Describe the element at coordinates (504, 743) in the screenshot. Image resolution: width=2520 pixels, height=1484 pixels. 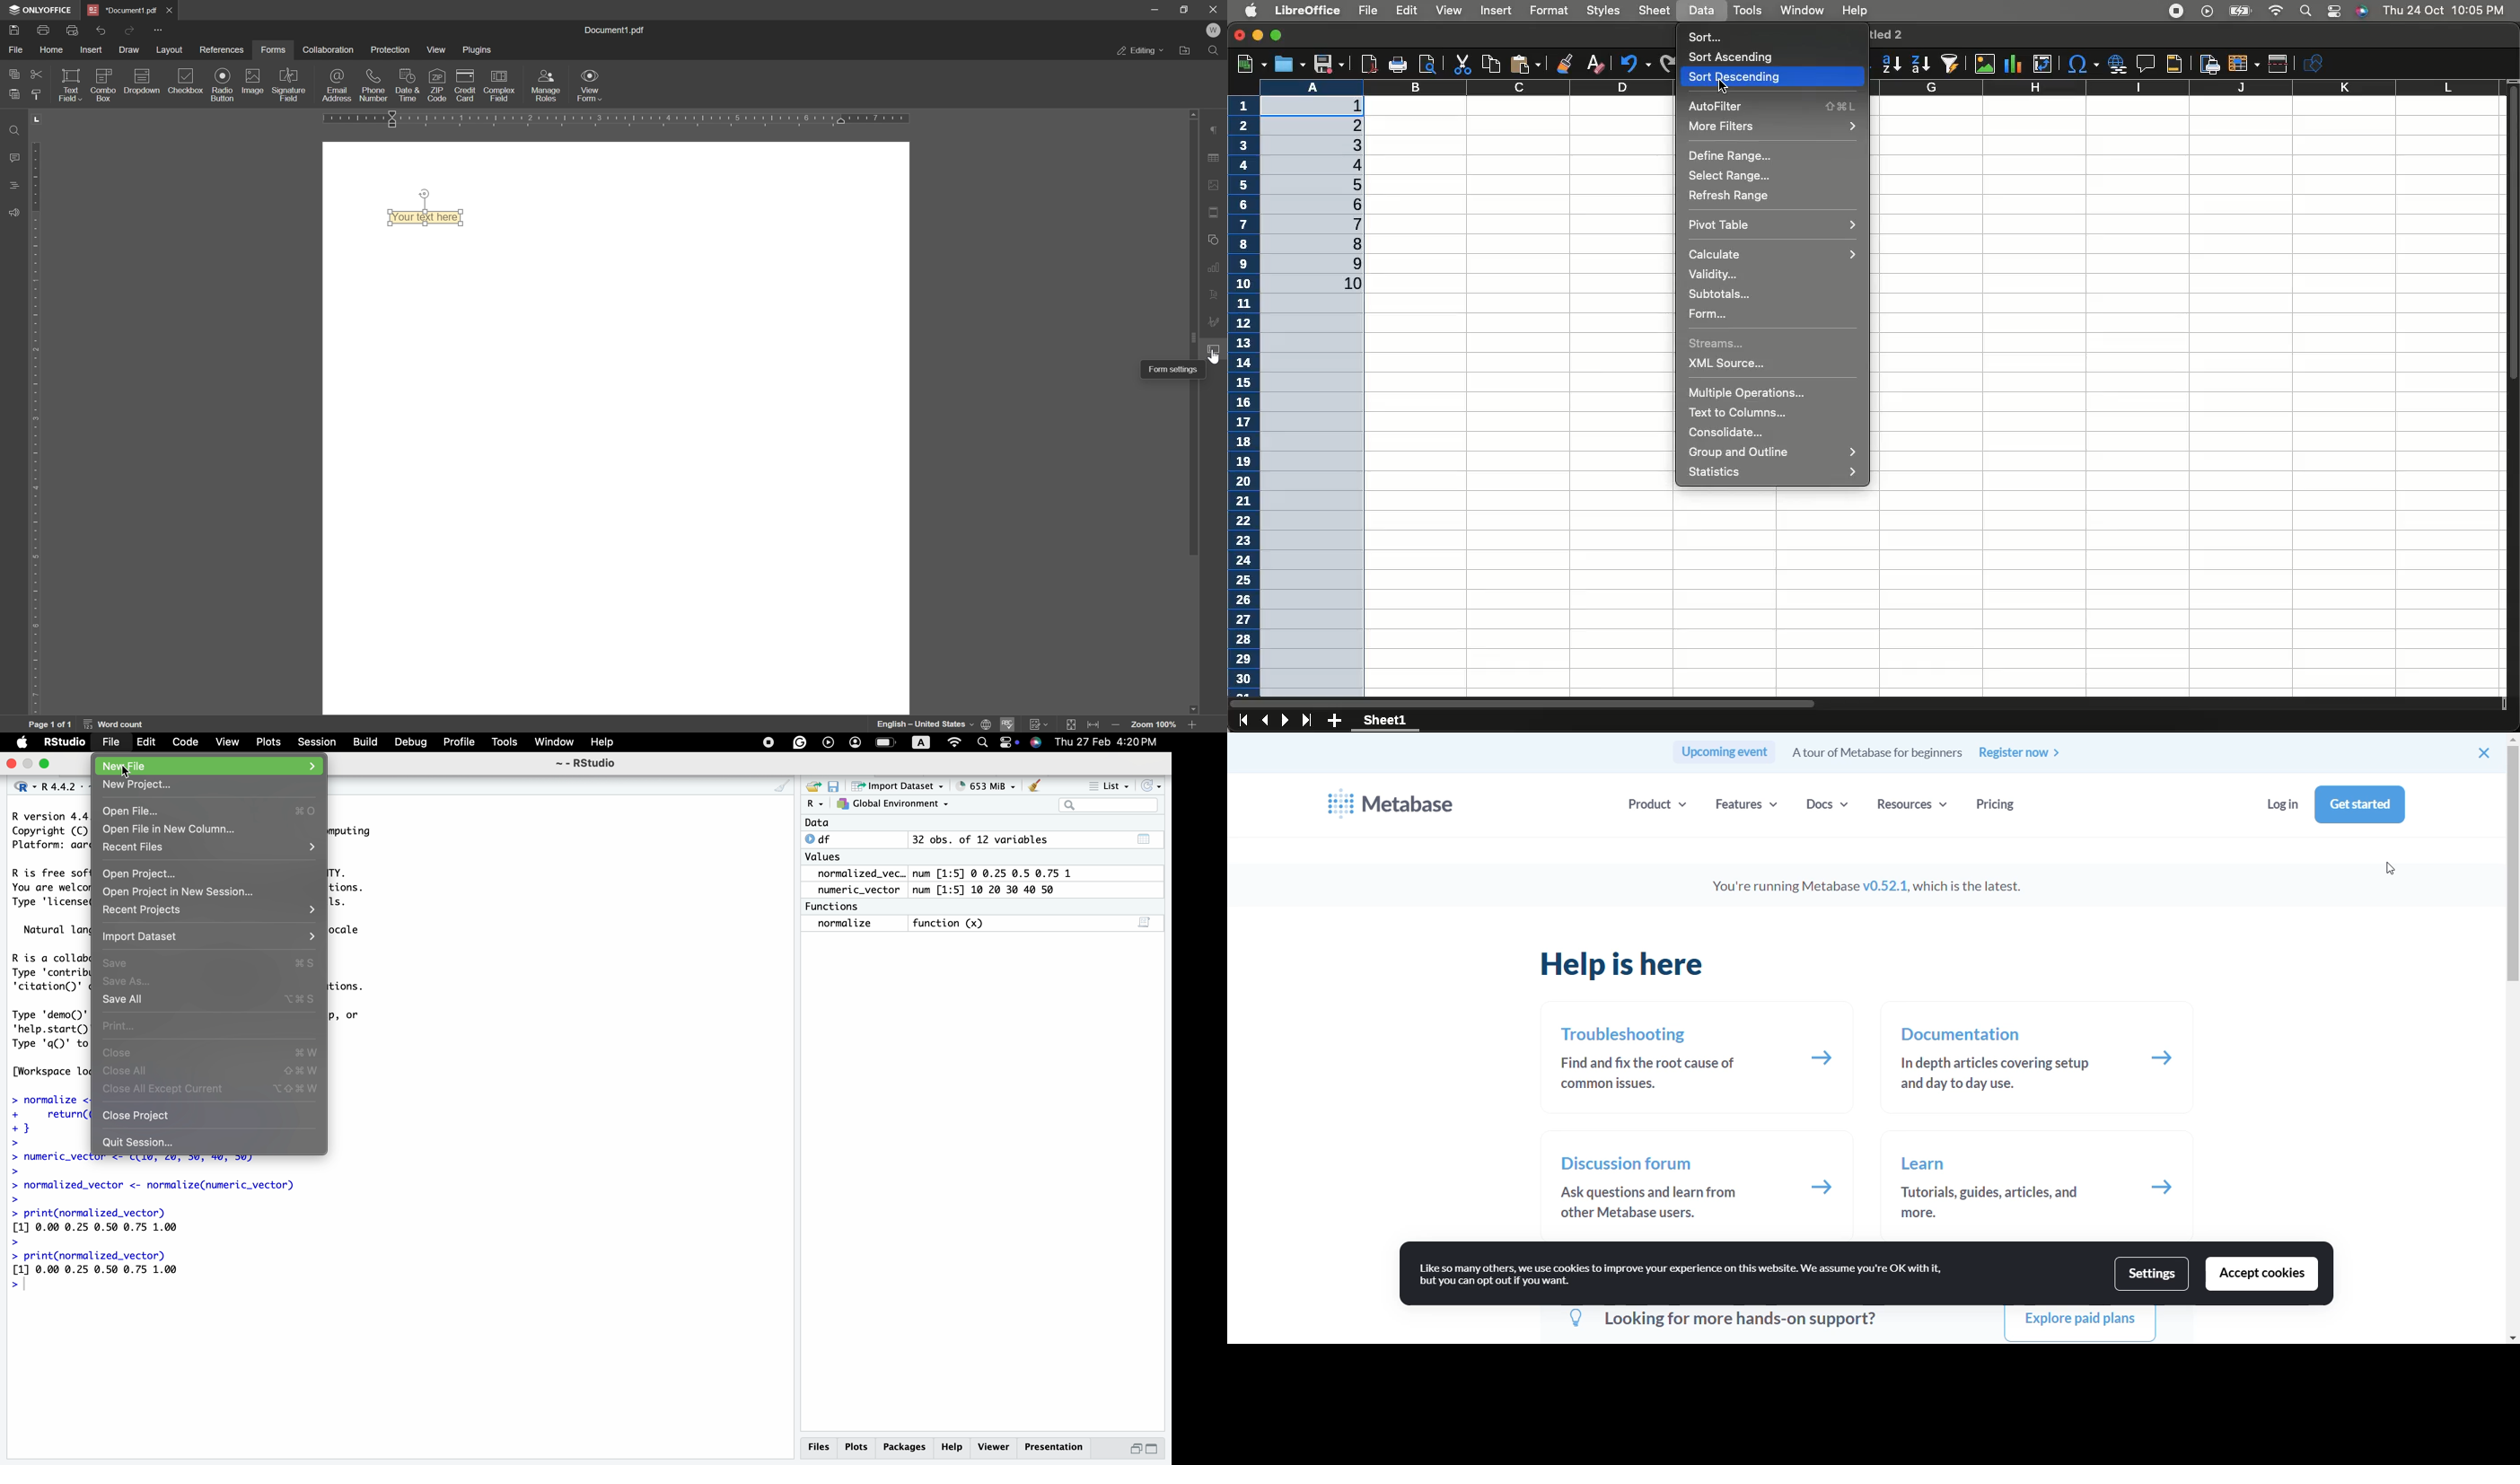
I see `Tools` at that location.